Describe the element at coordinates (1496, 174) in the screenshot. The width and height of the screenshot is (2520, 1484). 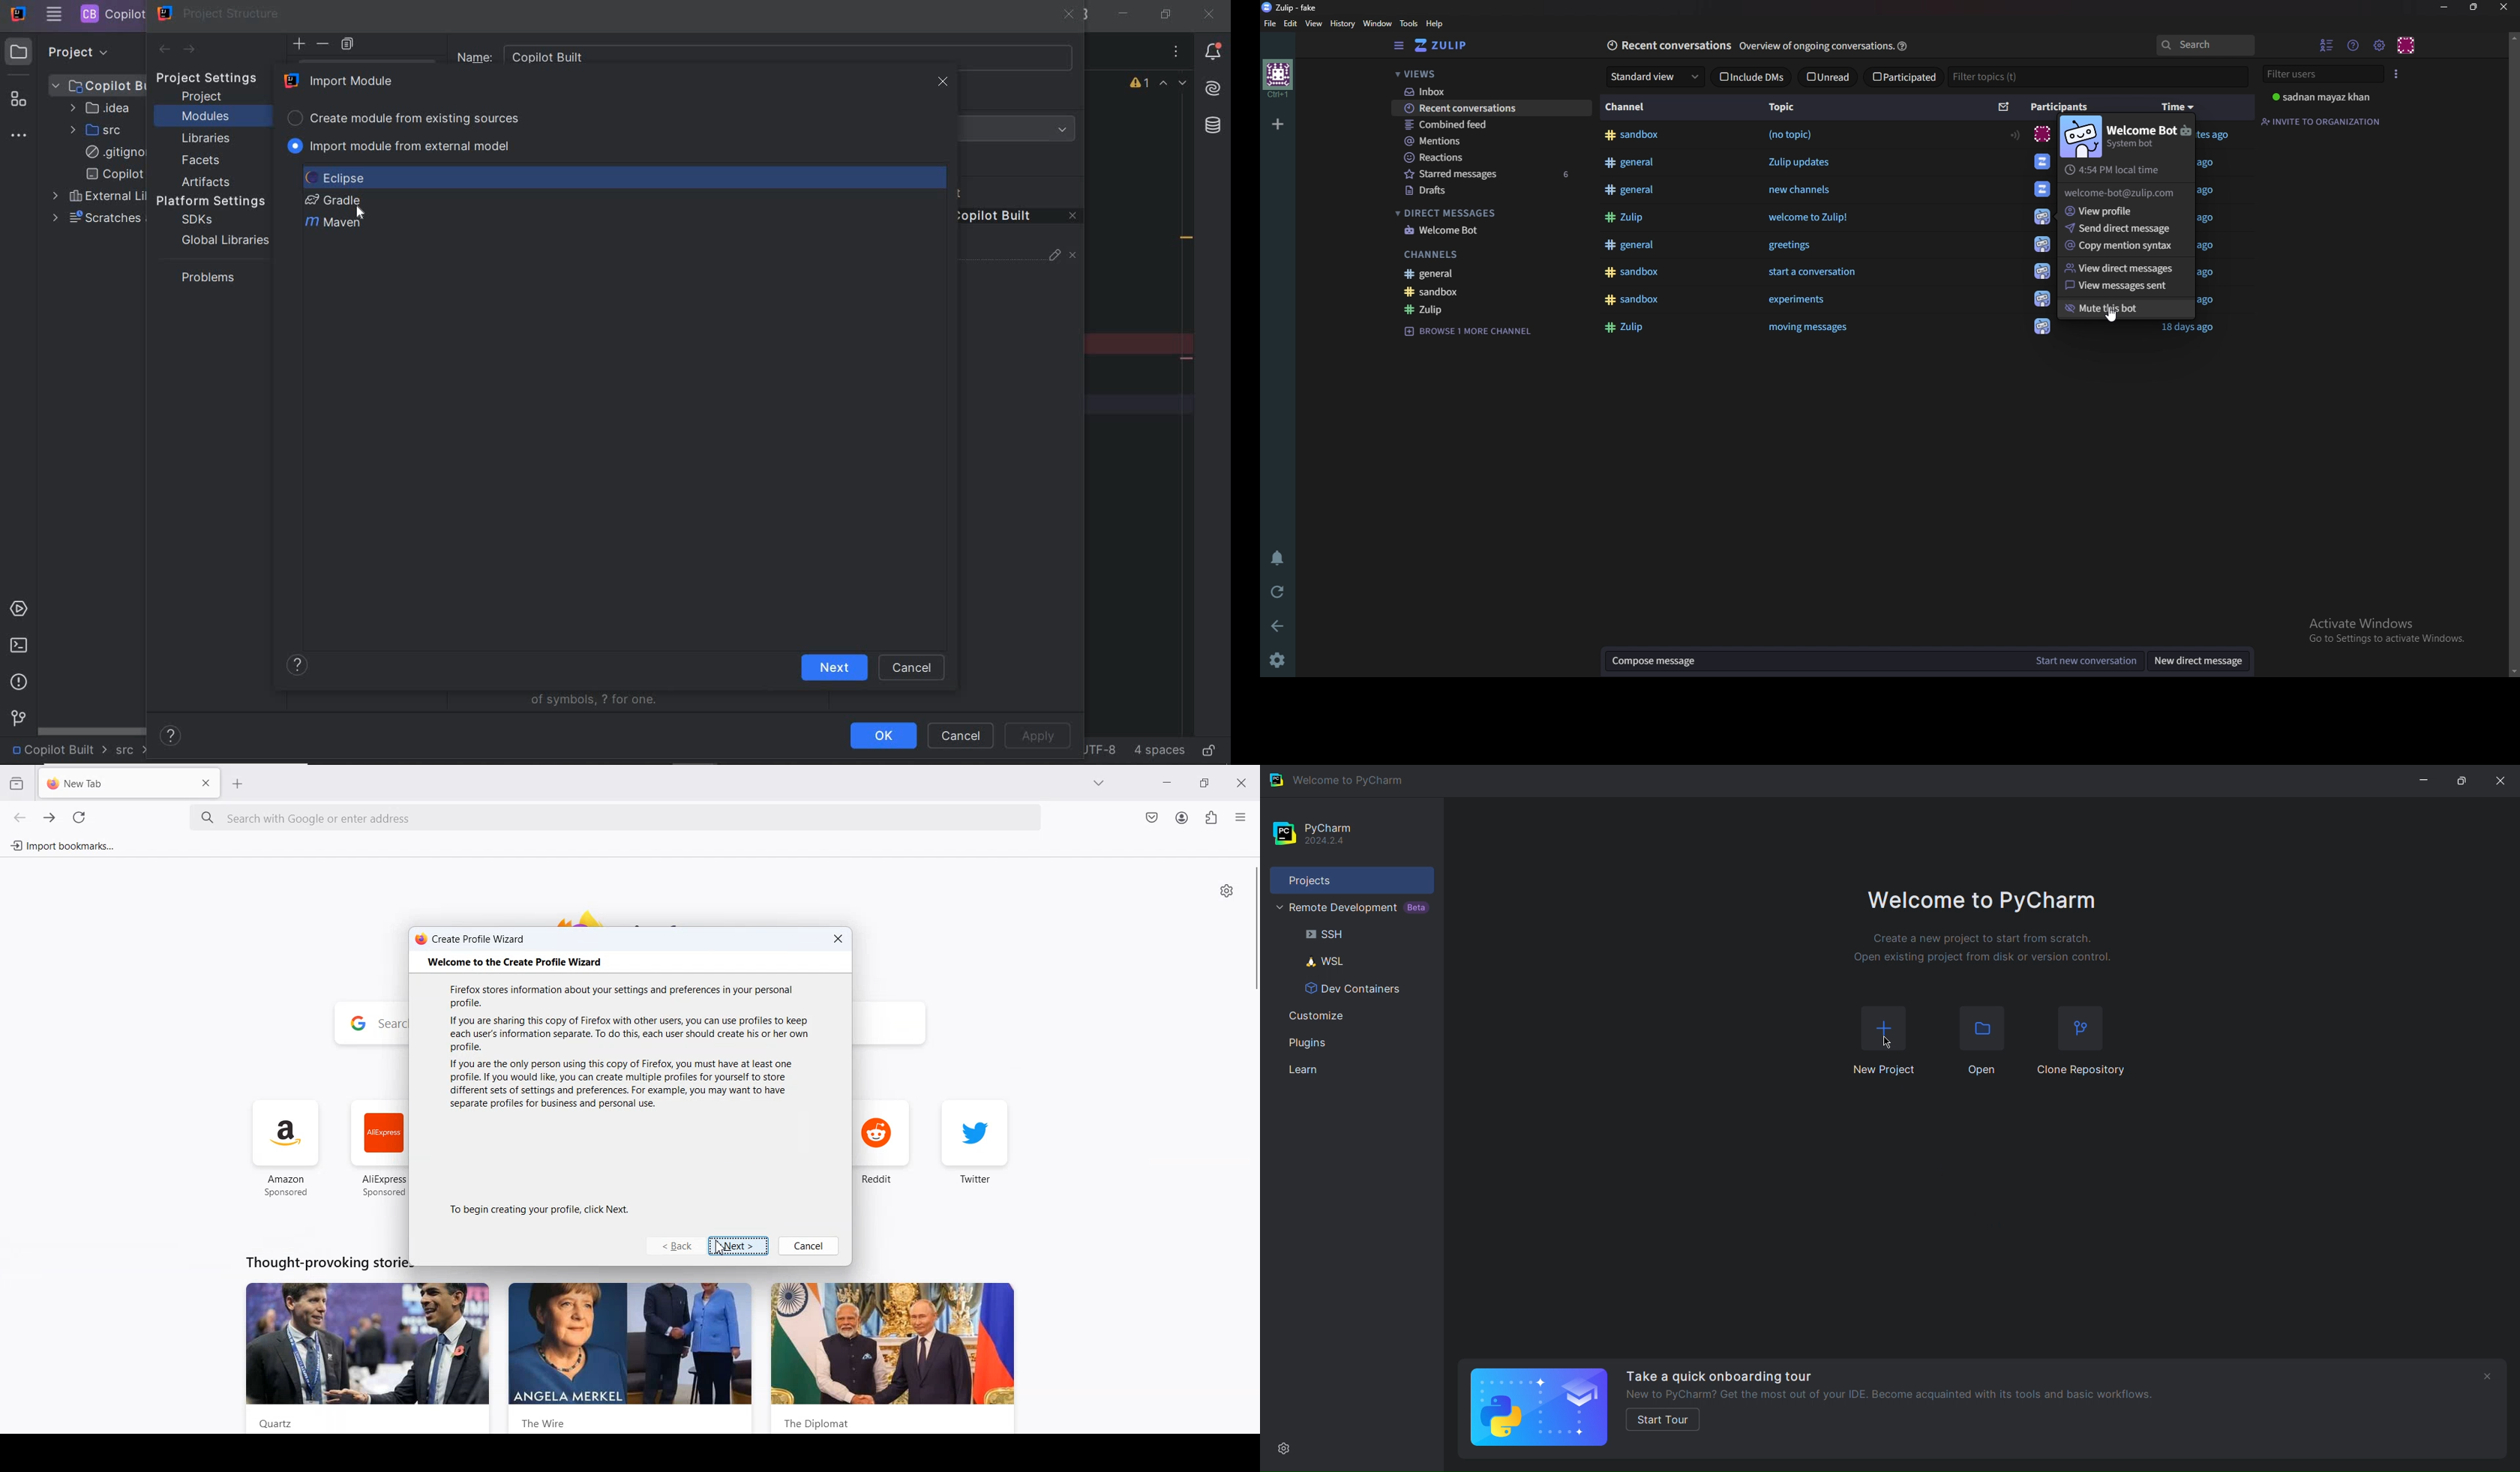
I see `Starred messages` at that location.